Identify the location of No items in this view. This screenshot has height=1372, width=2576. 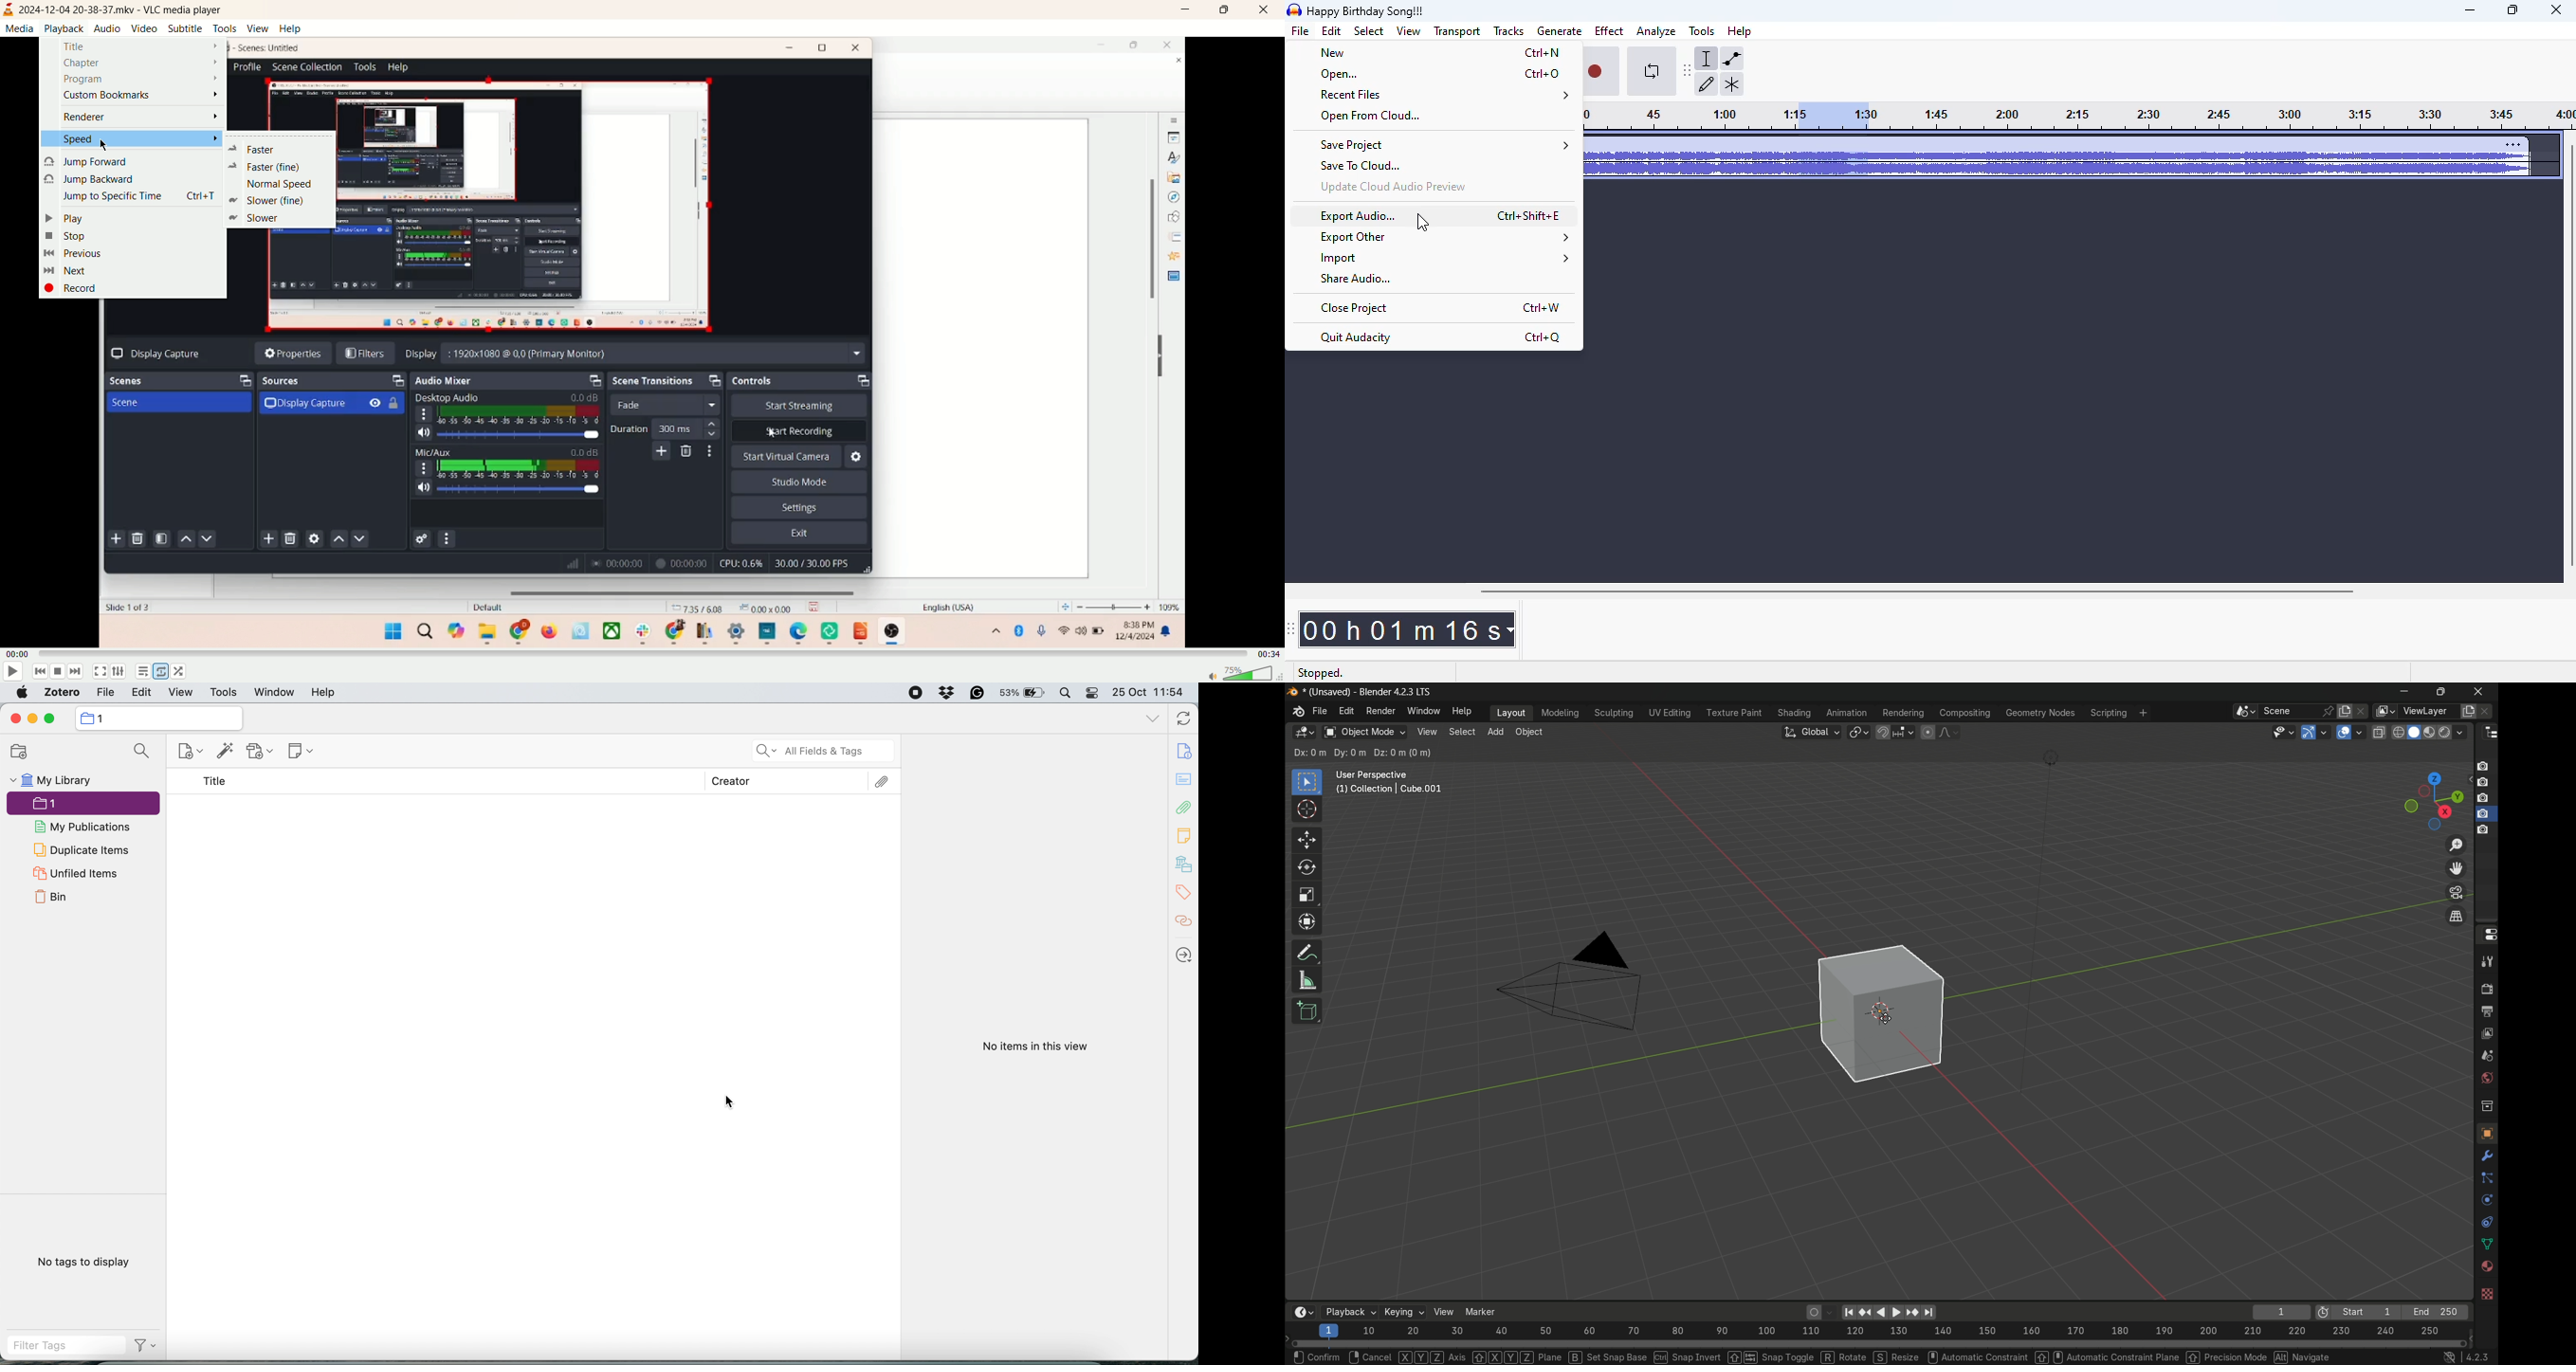
(1033, 1047).